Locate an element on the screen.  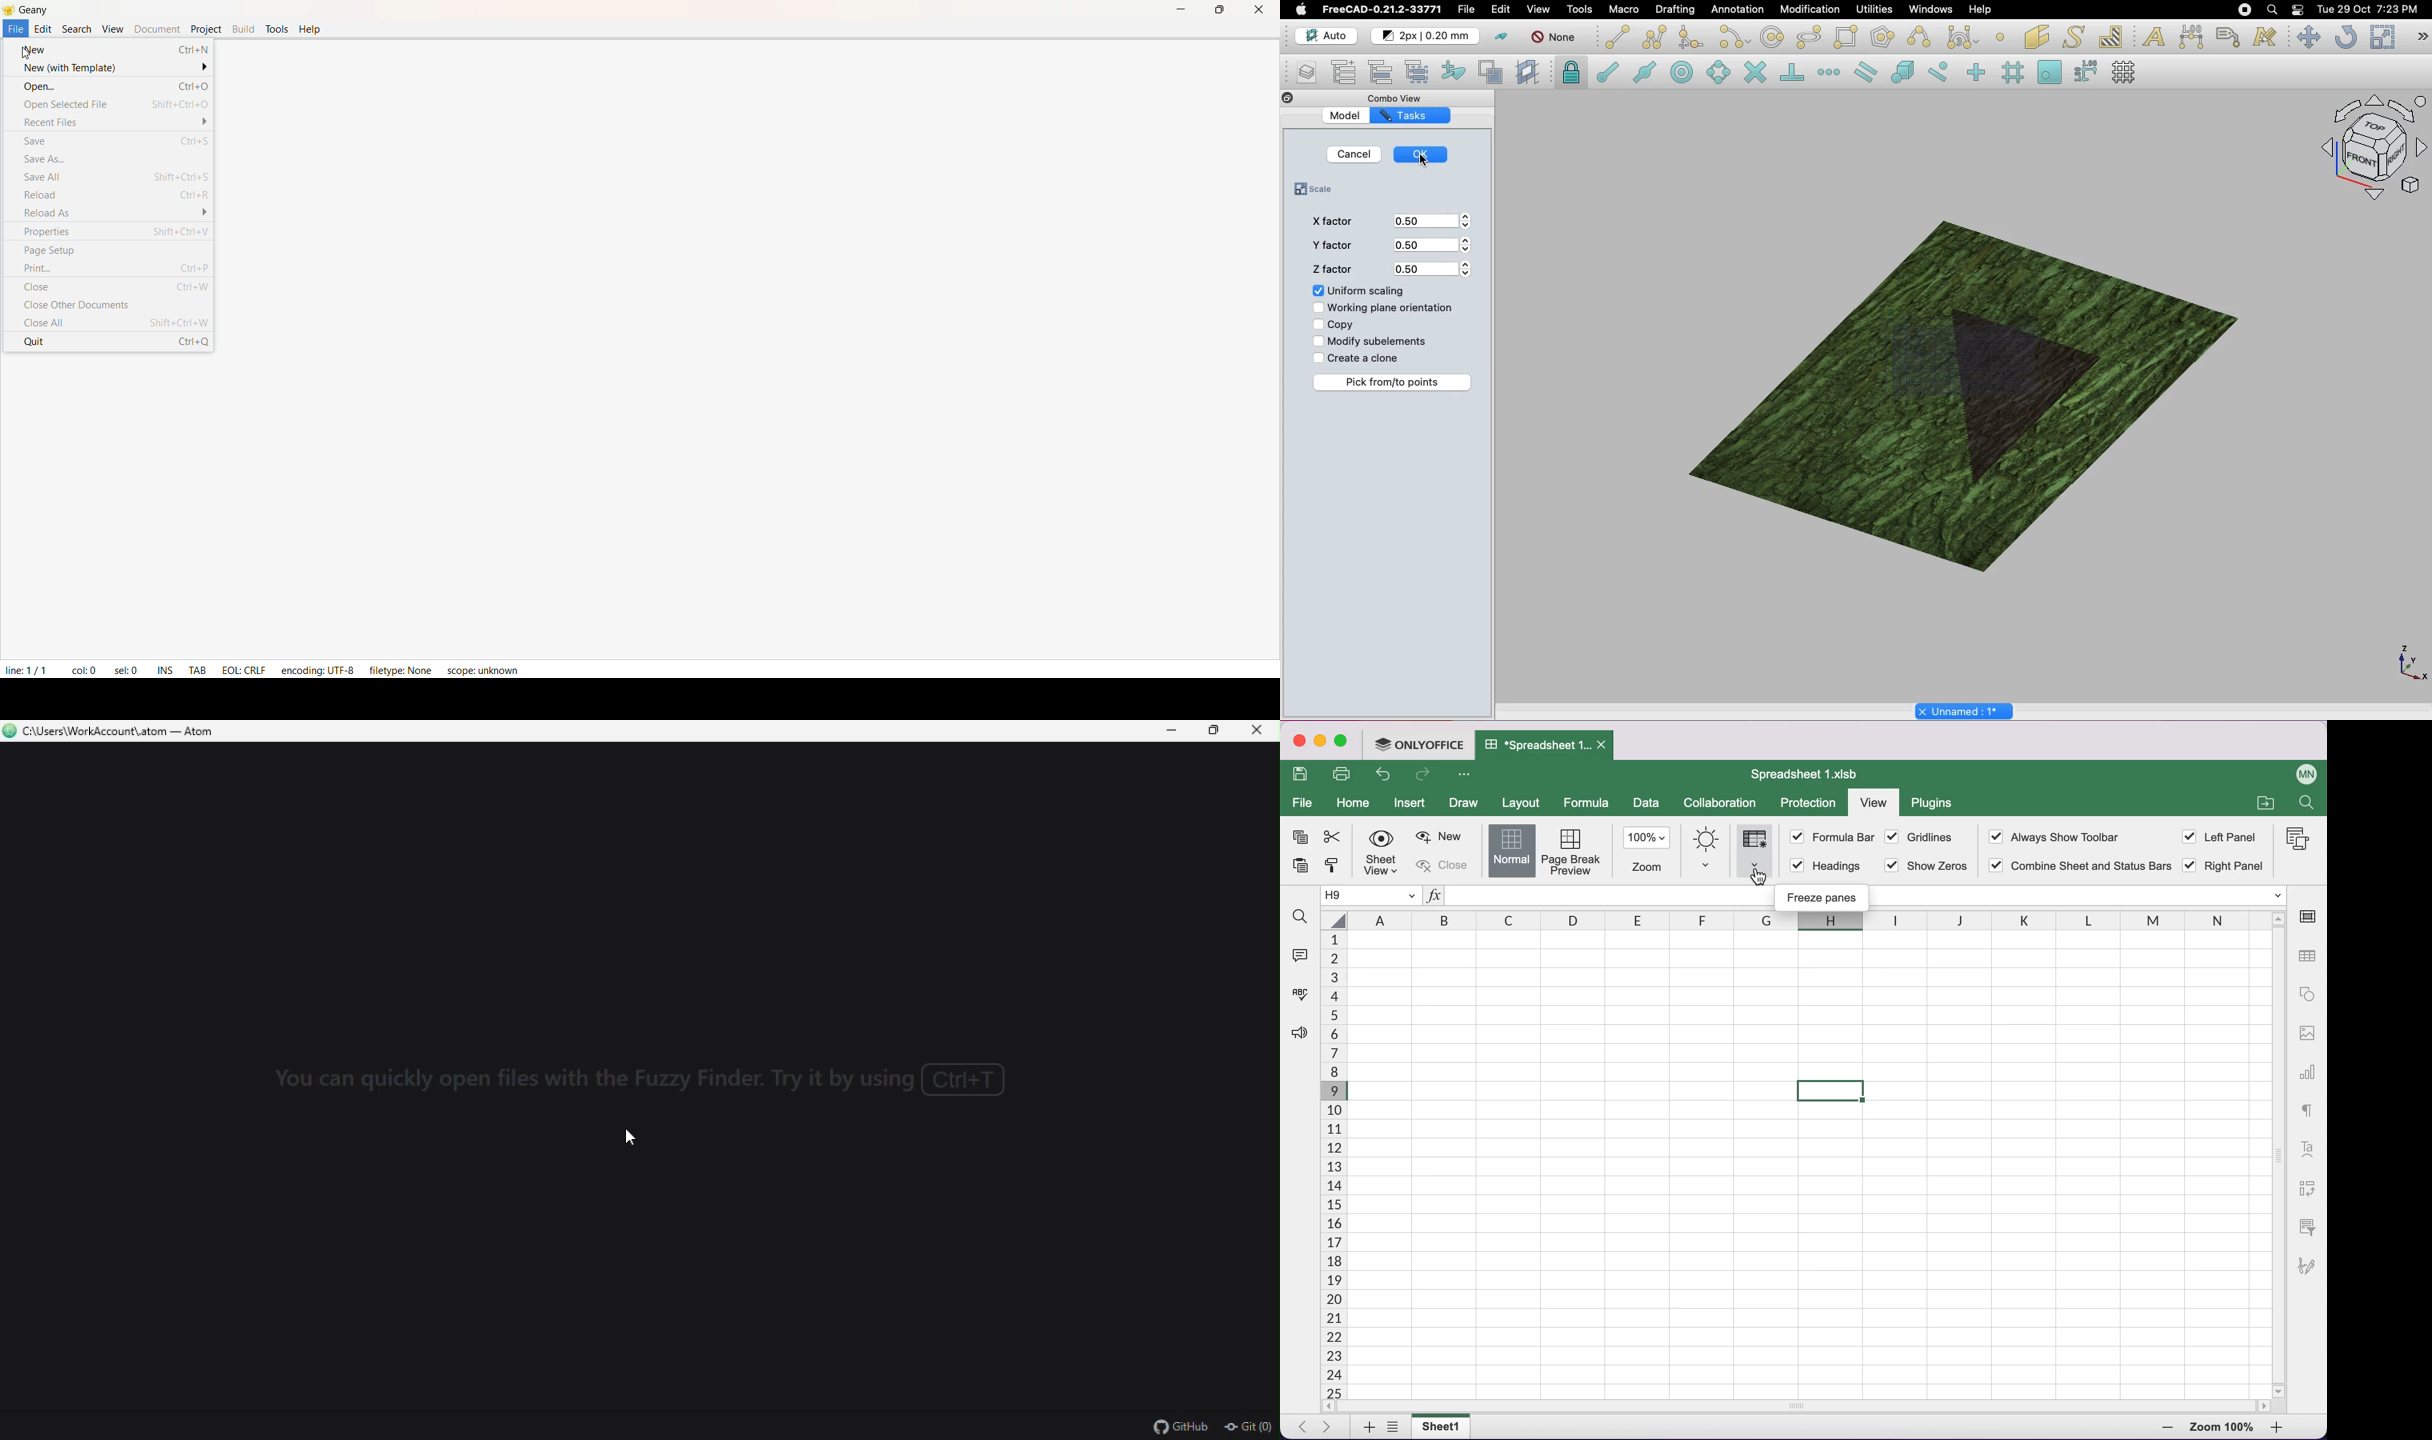
freeze panes sign is located at coordinates (1825, 895).